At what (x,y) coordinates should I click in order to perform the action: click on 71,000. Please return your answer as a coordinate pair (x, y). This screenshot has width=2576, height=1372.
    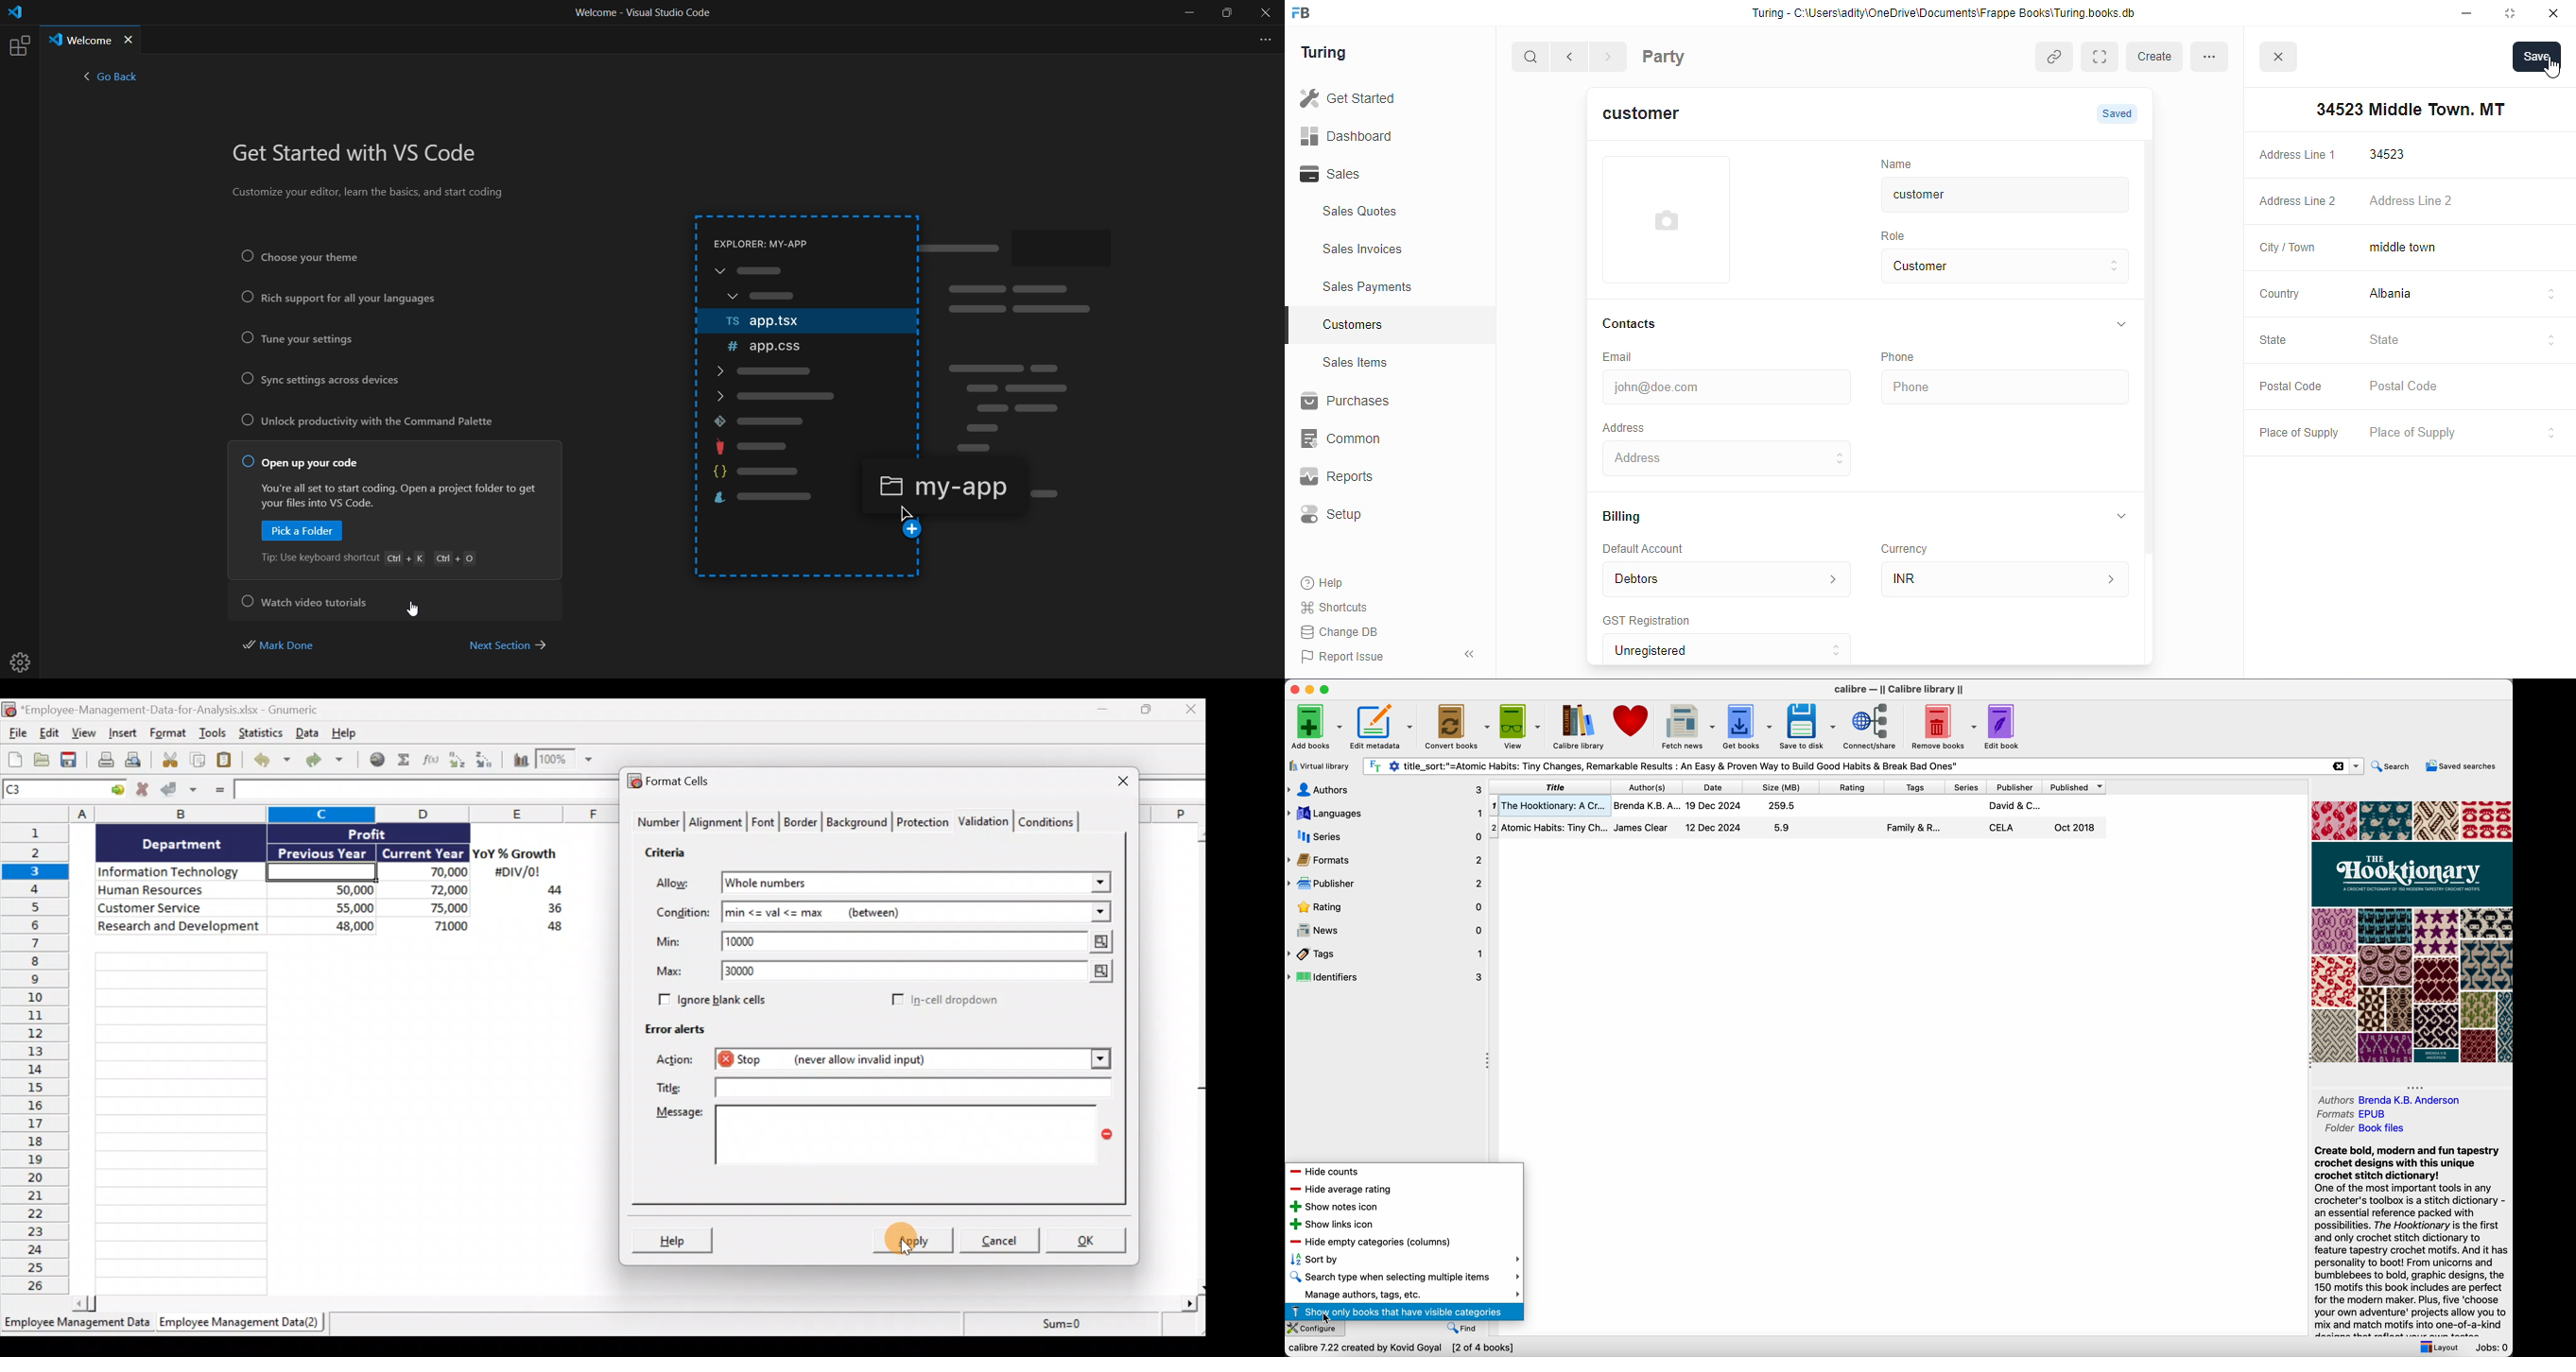
    Looking at the image, I should click on (433, 927).